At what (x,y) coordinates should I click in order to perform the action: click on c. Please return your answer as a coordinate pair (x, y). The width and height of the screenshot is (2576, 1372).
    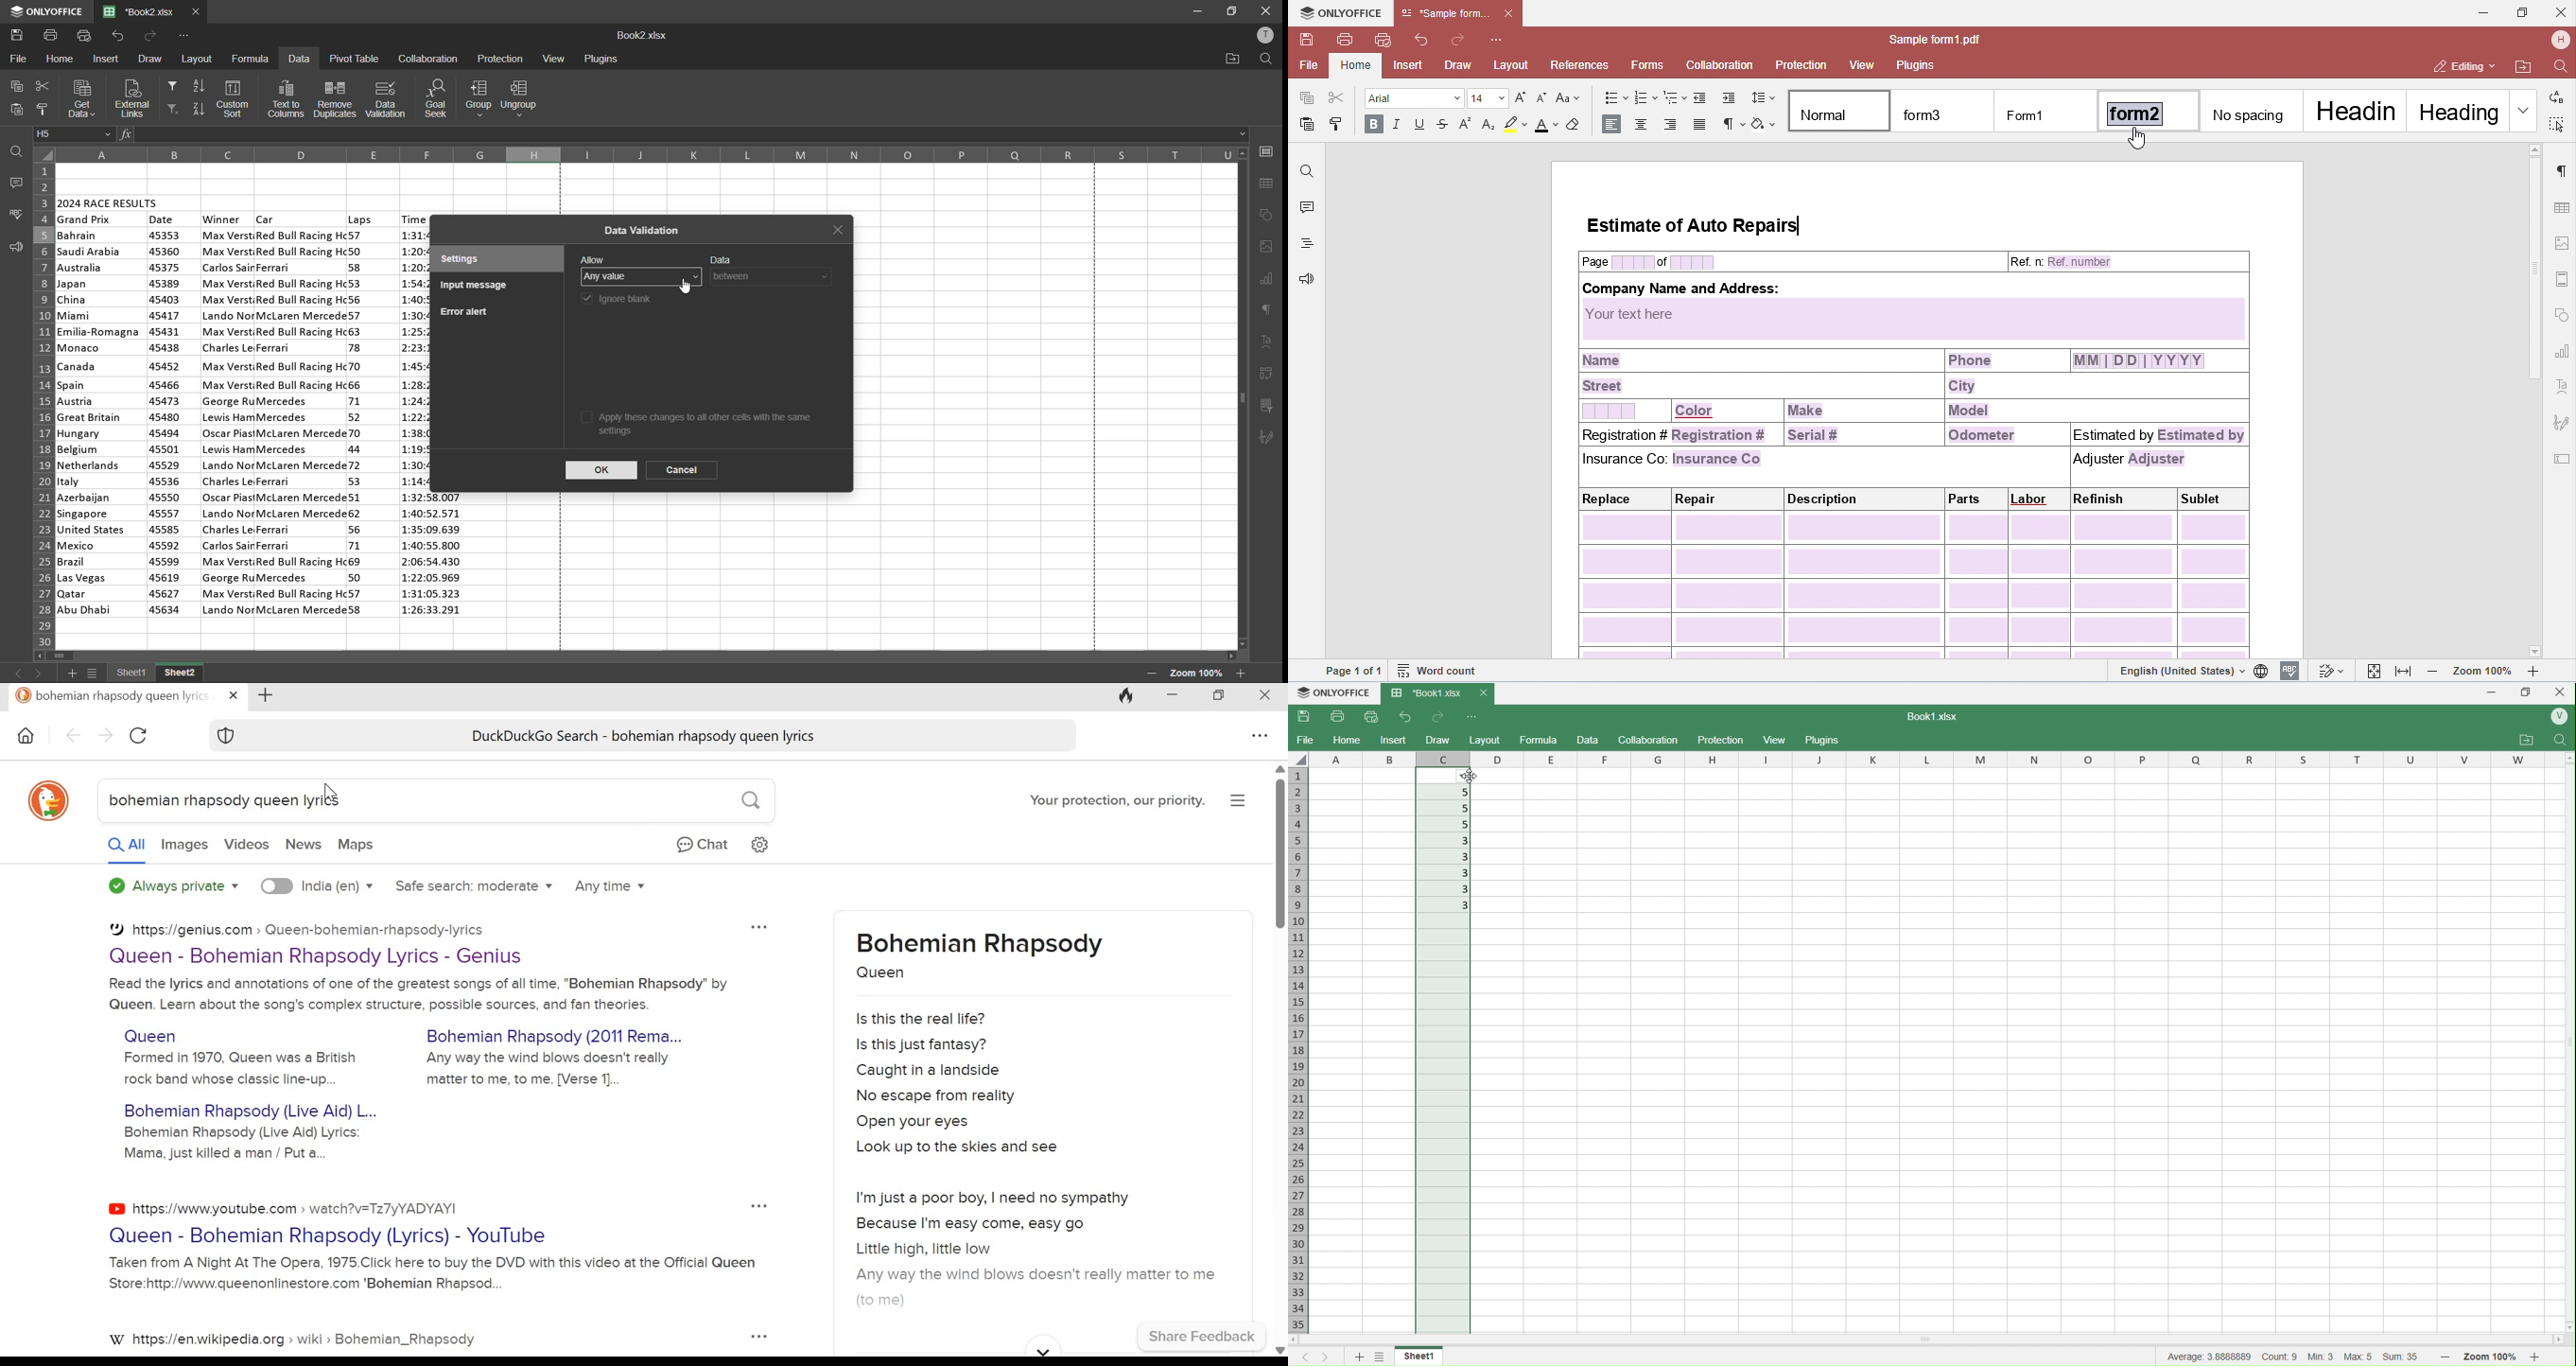
    Looking at the image, I should click on (1441, 758).